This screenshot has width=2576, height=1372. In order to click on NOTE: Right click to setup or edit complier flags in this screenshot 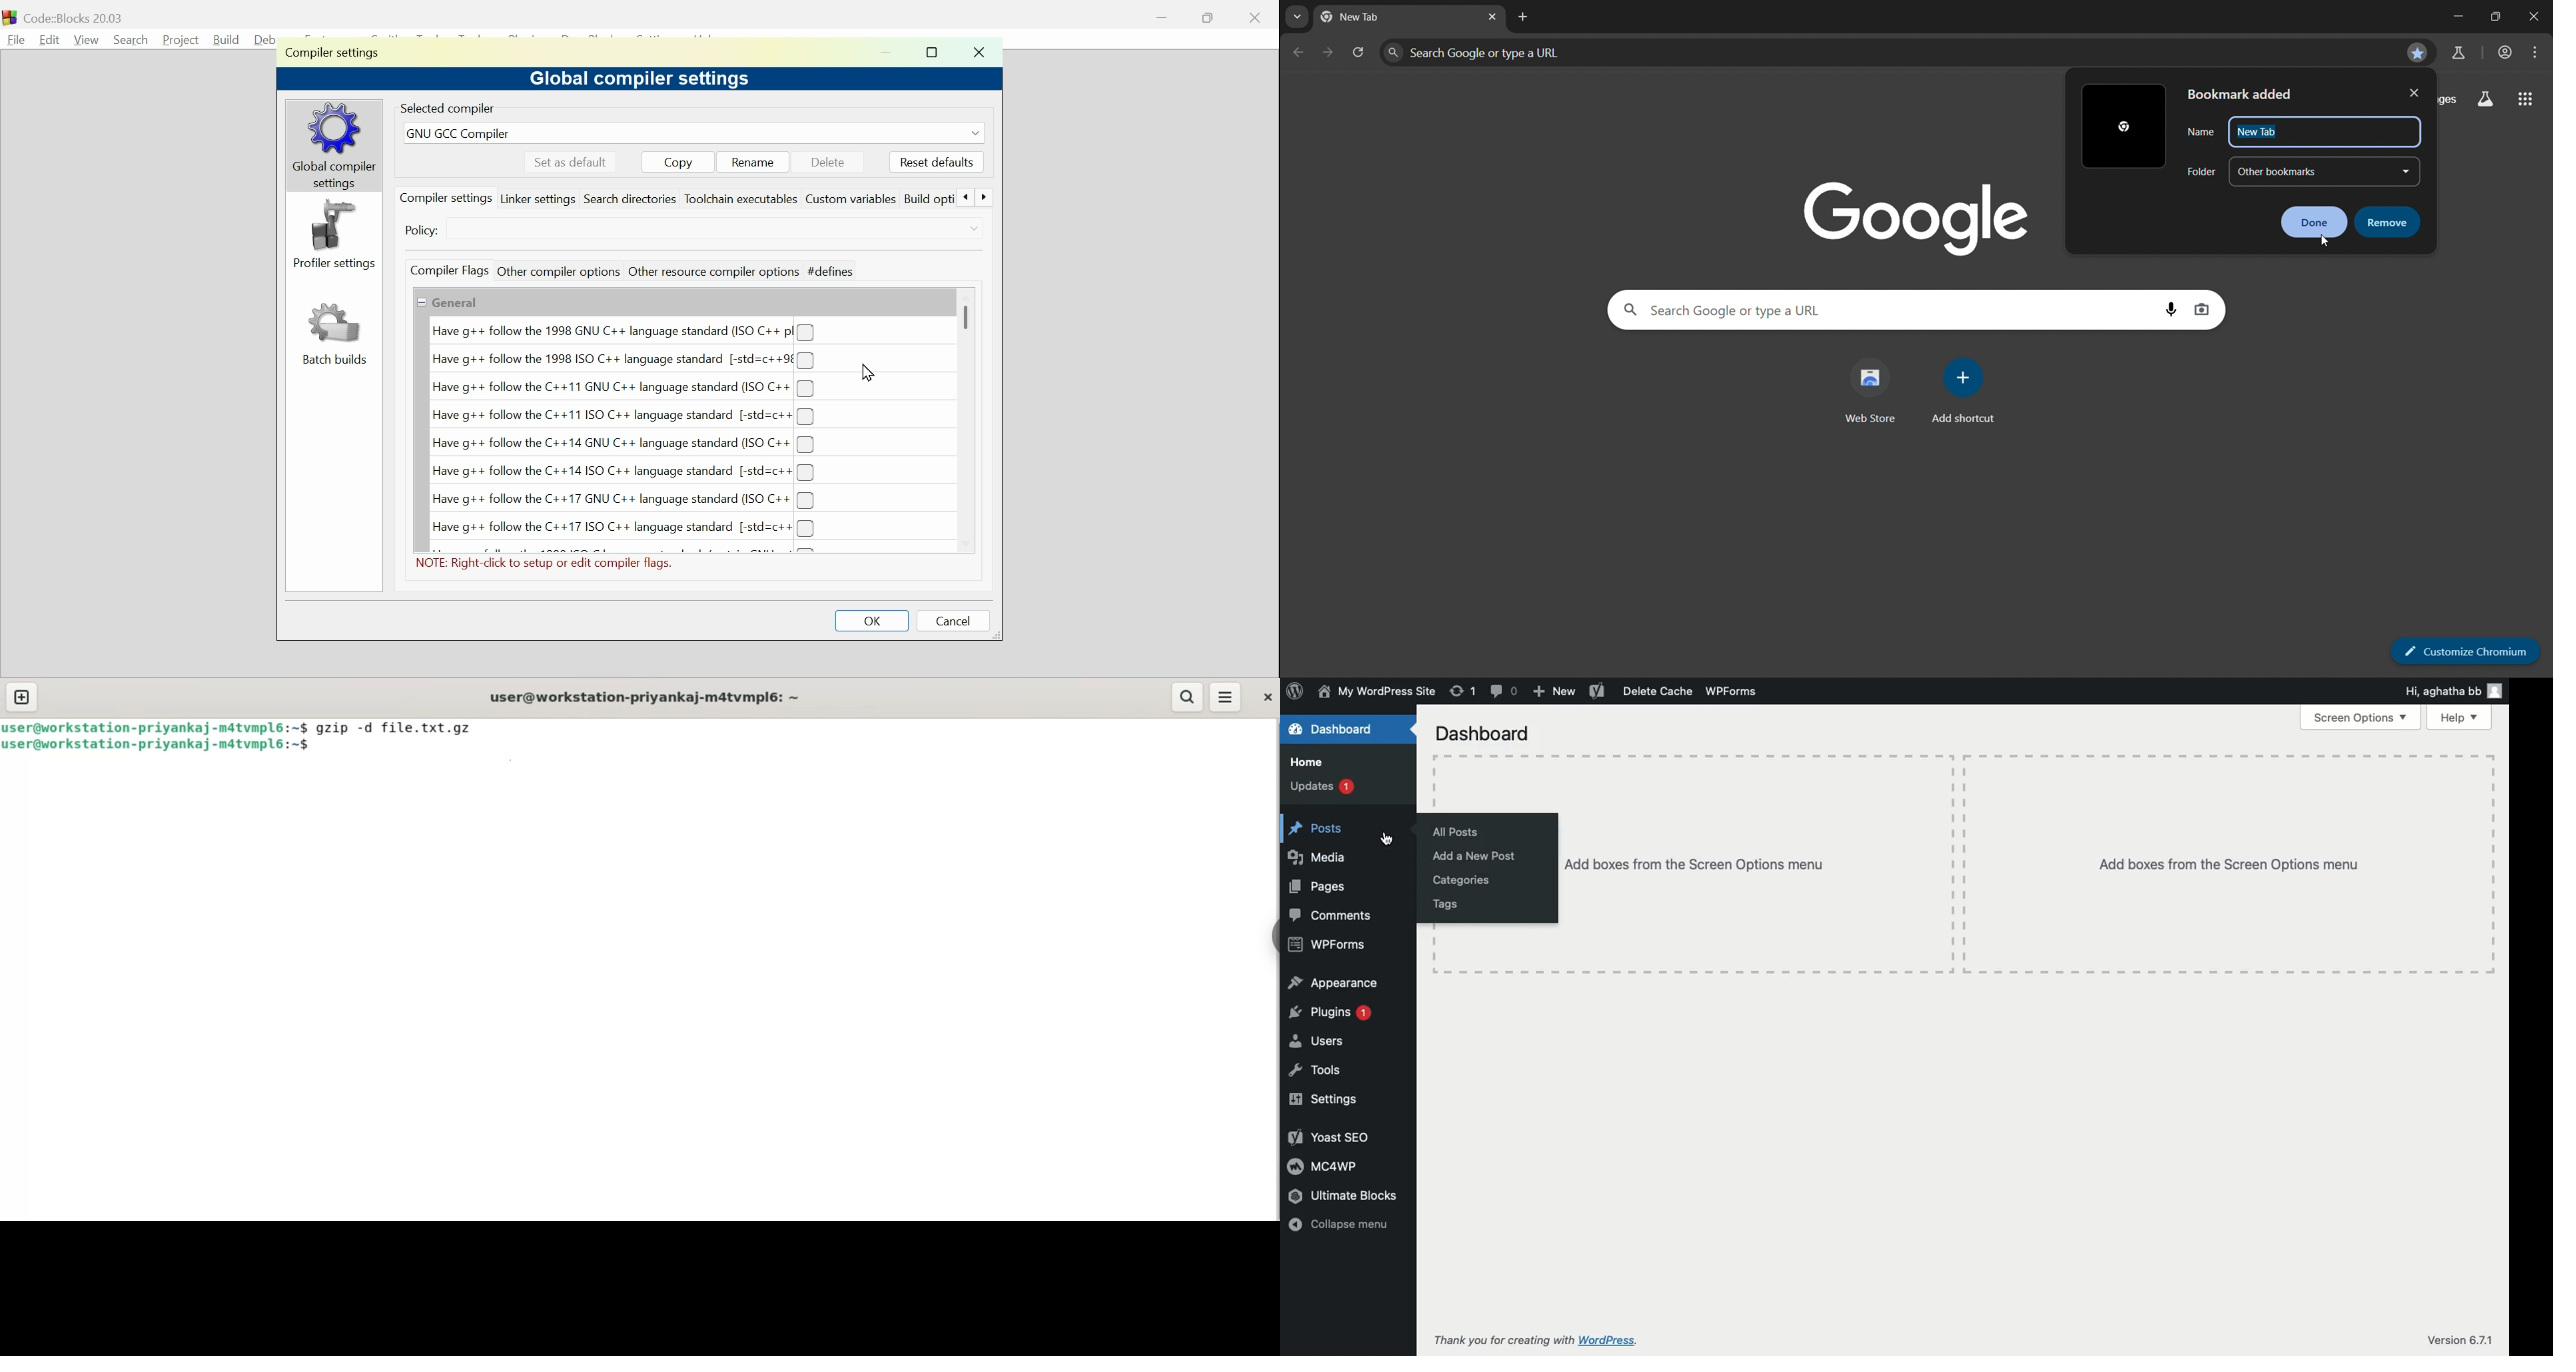, I will do `click(551, 564)`.